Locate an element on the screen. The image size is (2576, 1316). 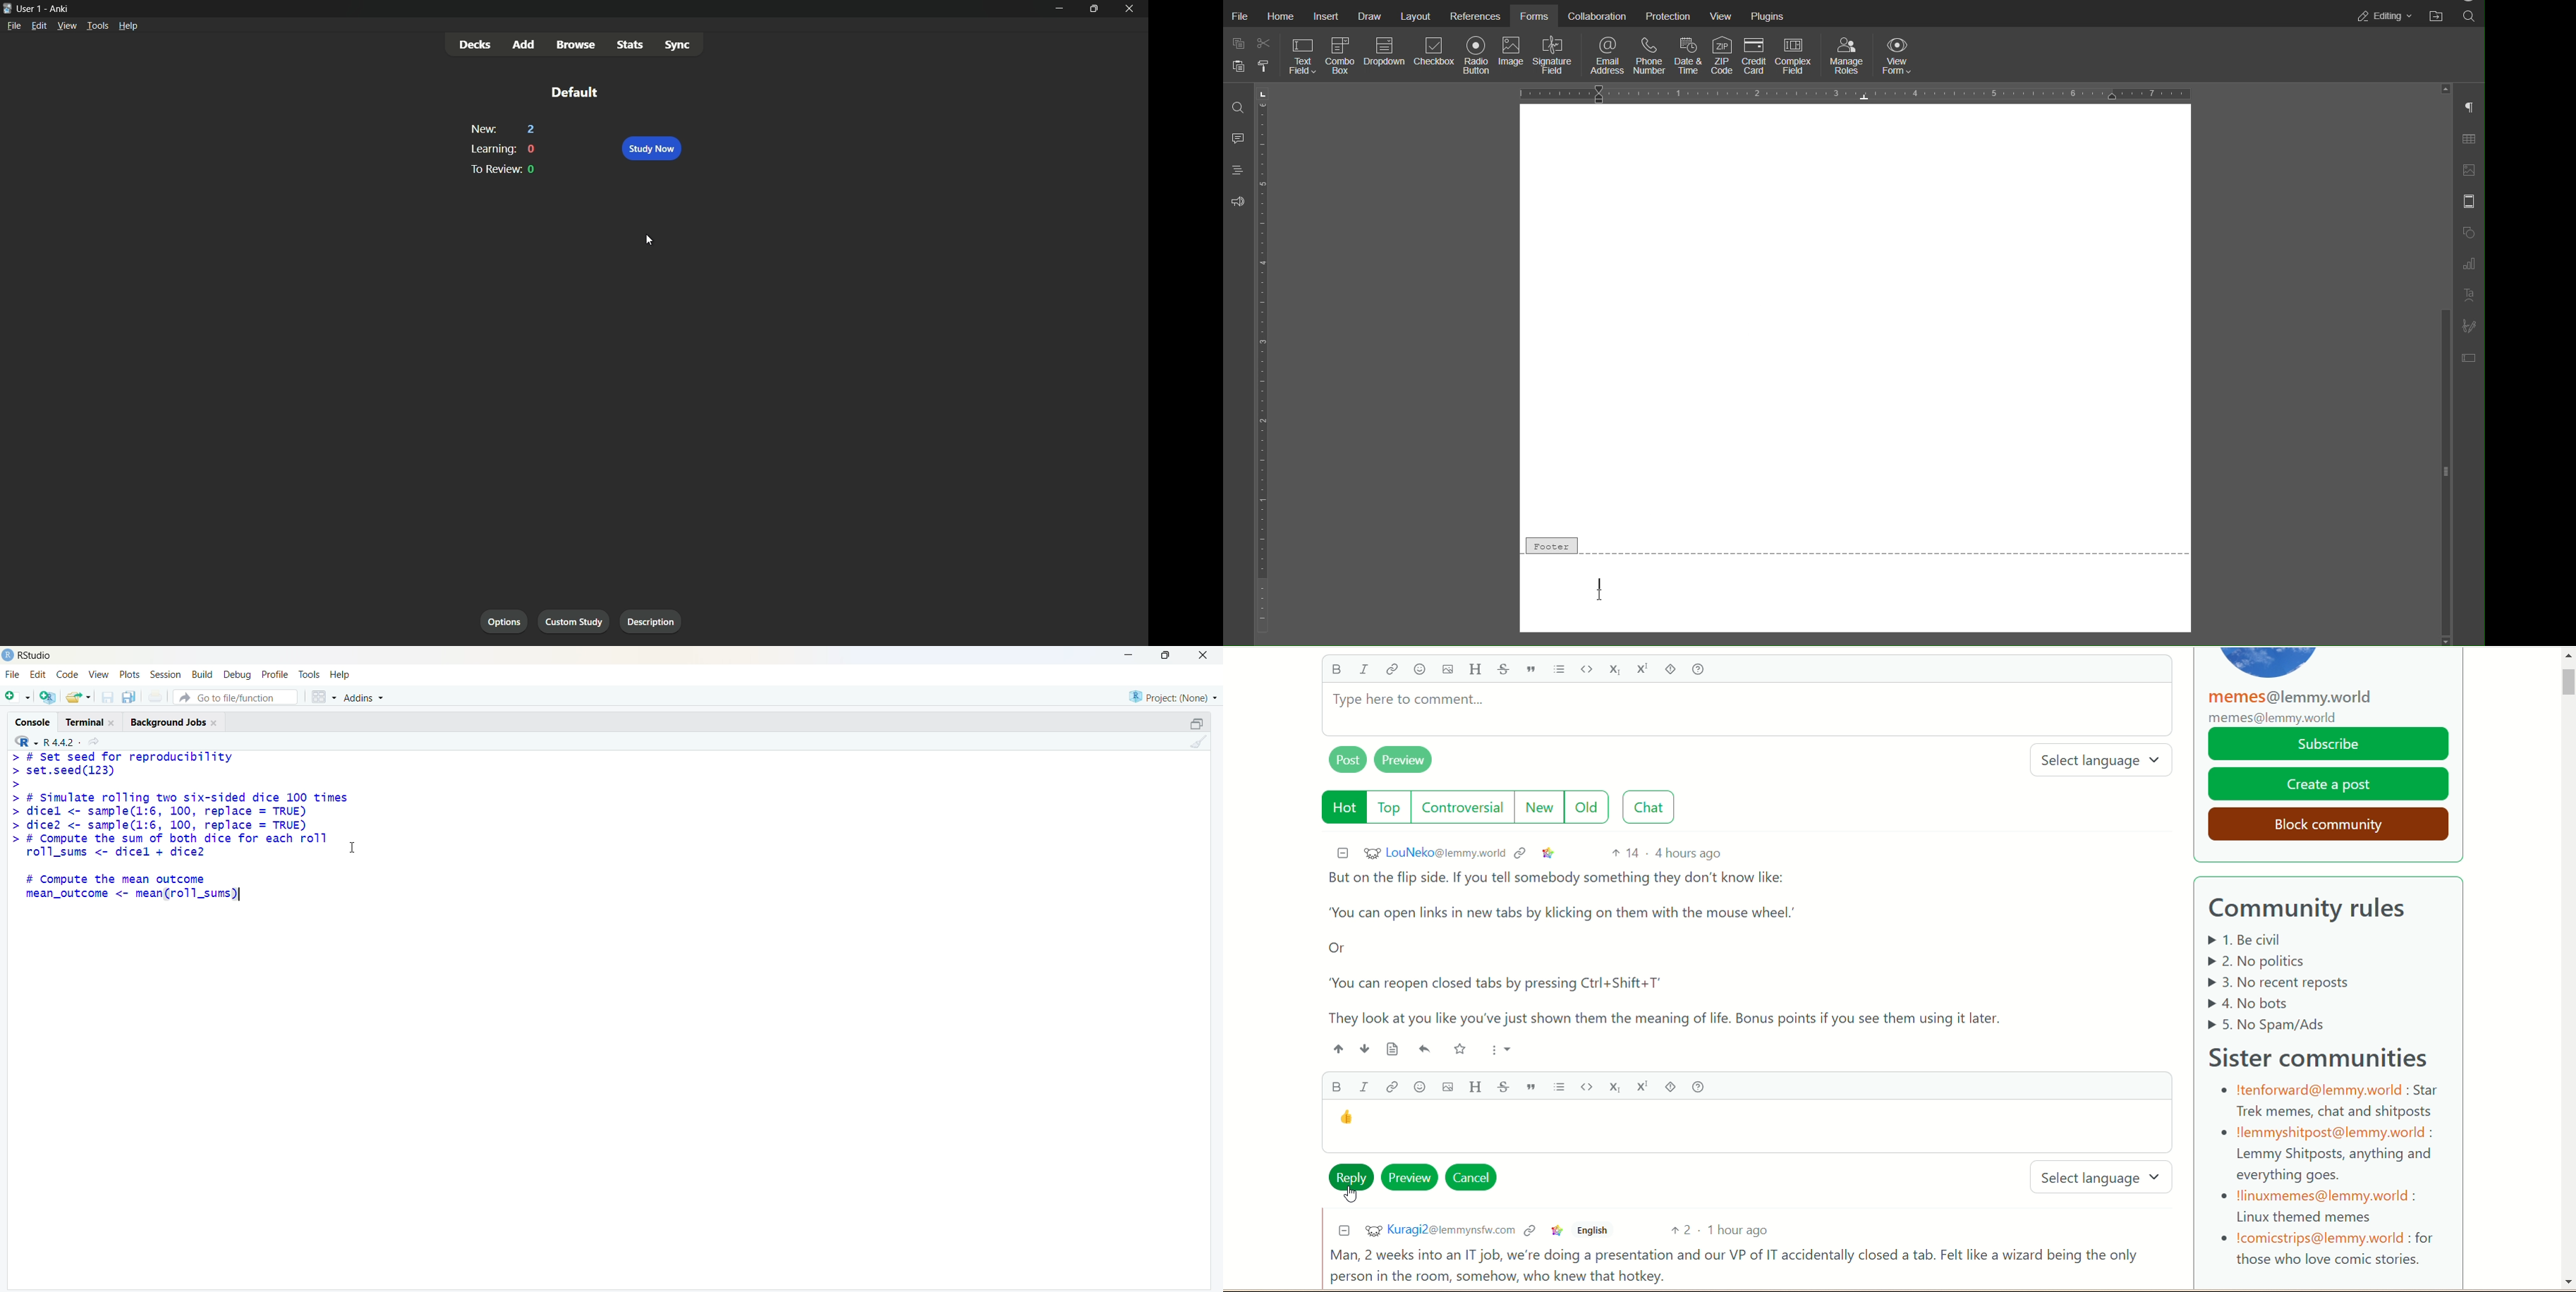
project (none) is located at coordinates (1173, 698).